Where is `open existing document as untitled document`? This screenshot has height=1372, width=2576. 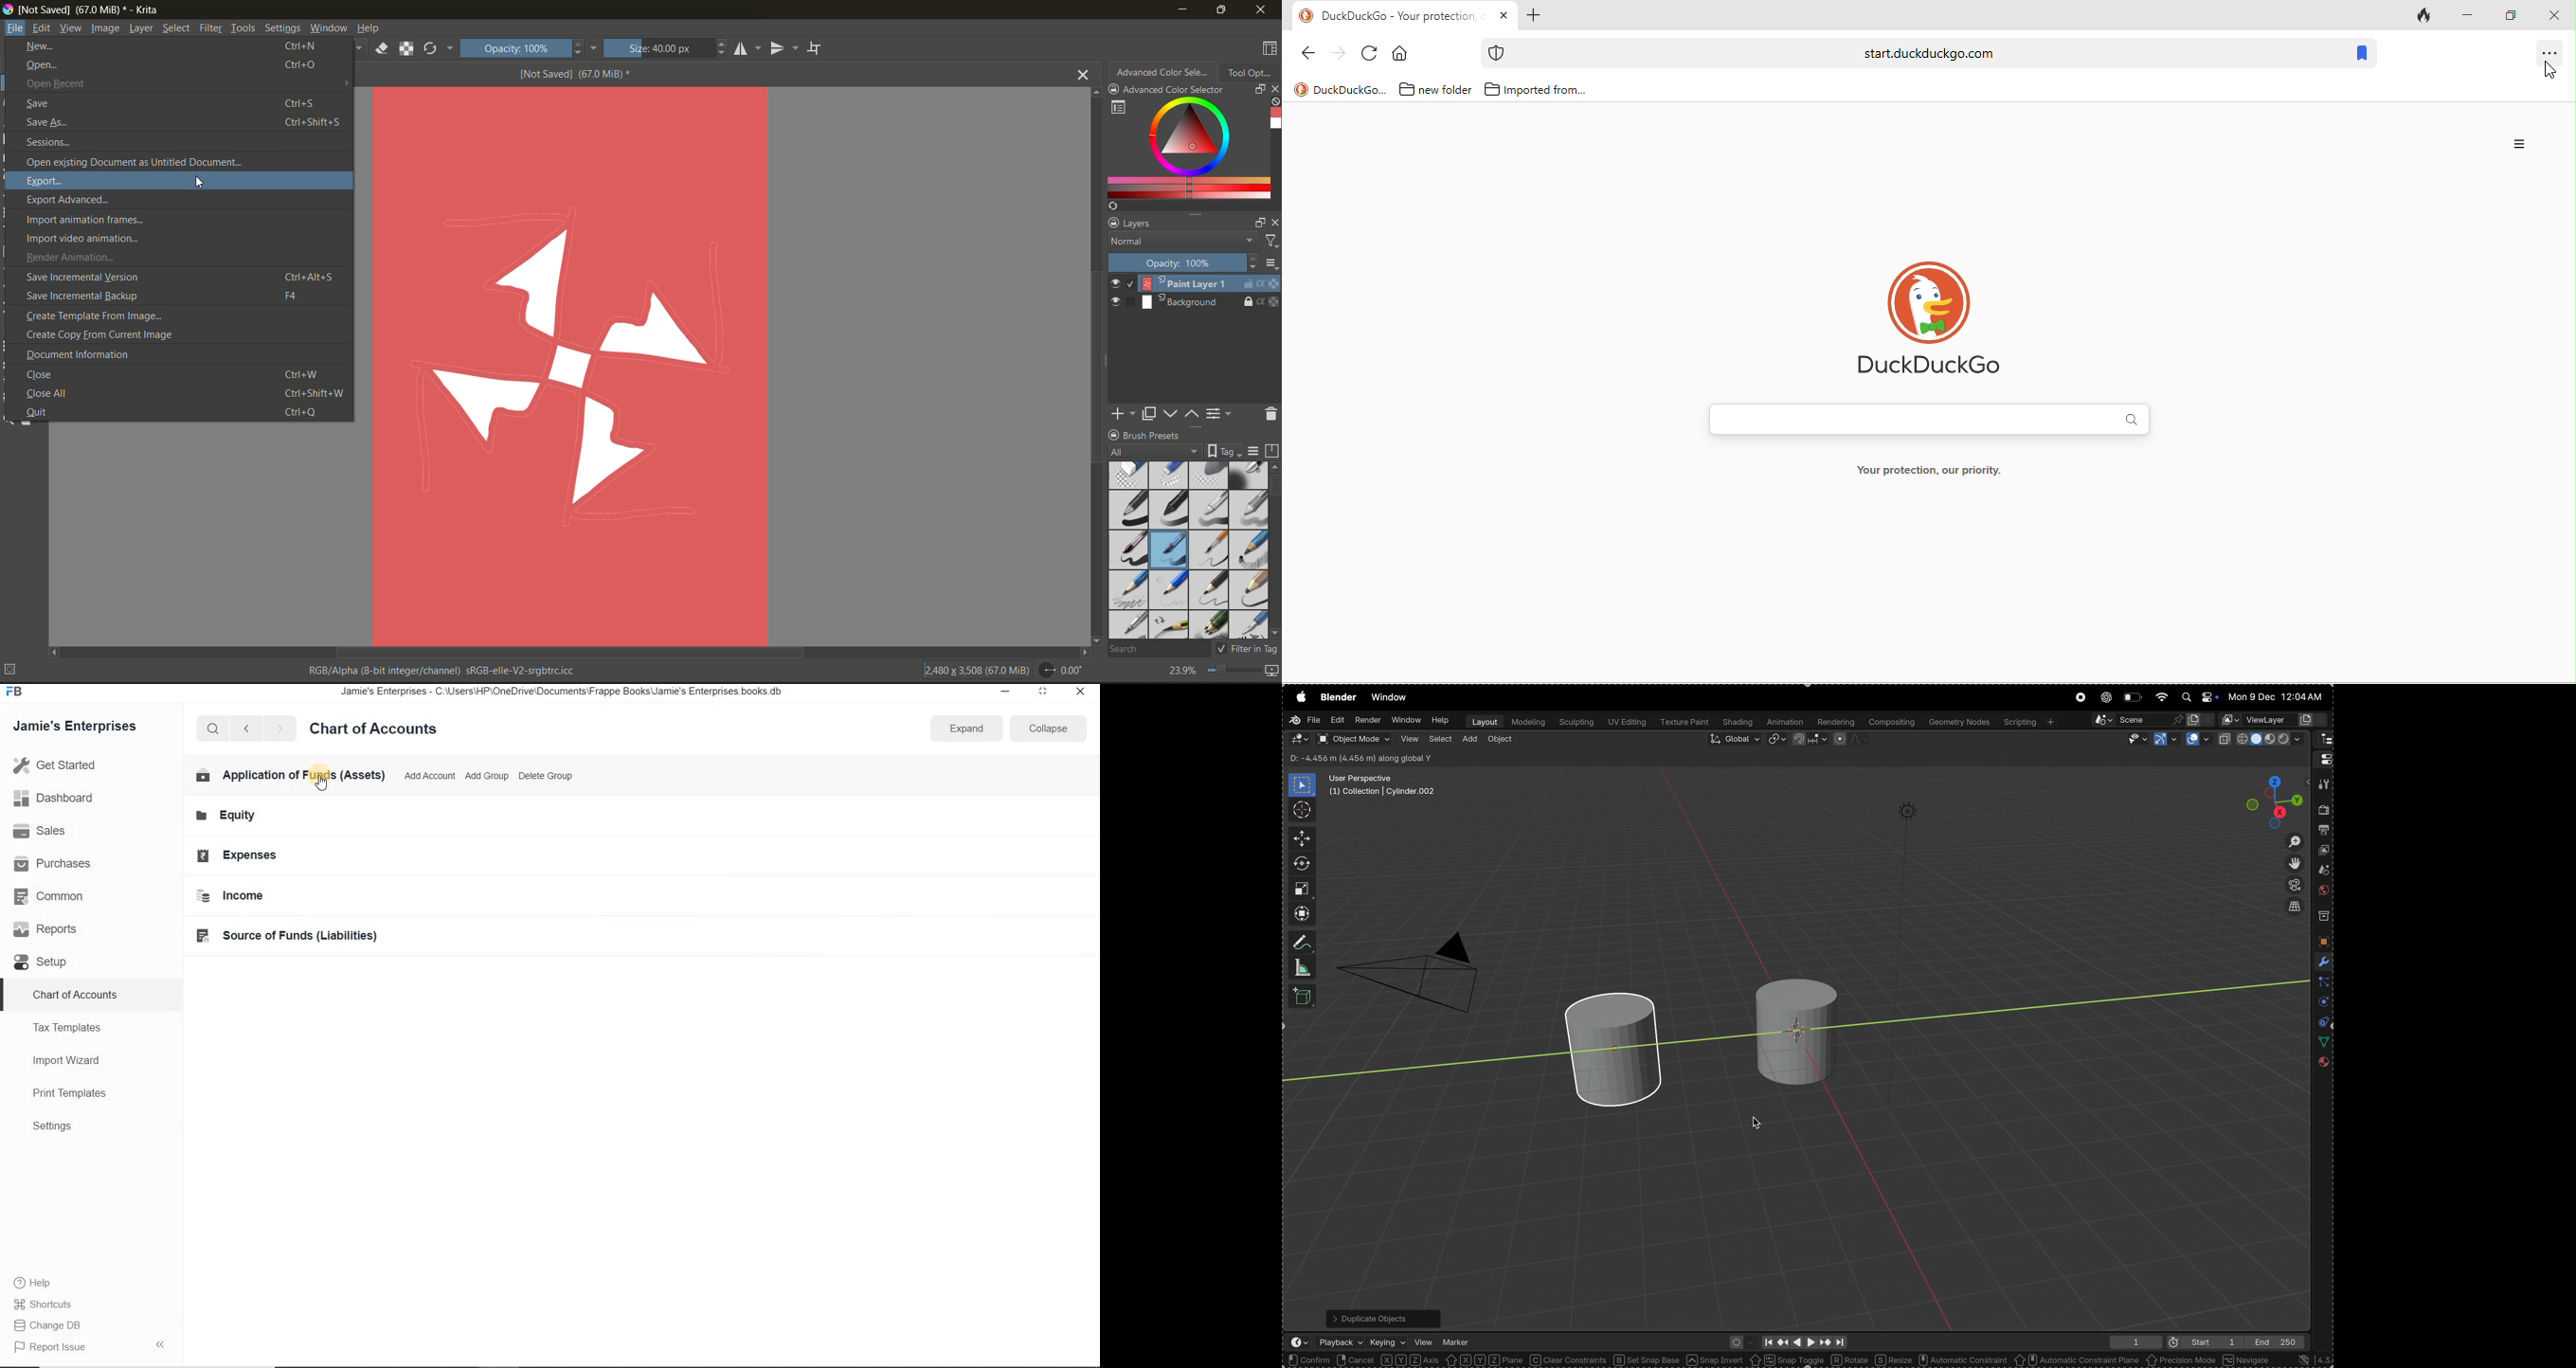 open existing document as untitled document is located at coordinates (134, 162).